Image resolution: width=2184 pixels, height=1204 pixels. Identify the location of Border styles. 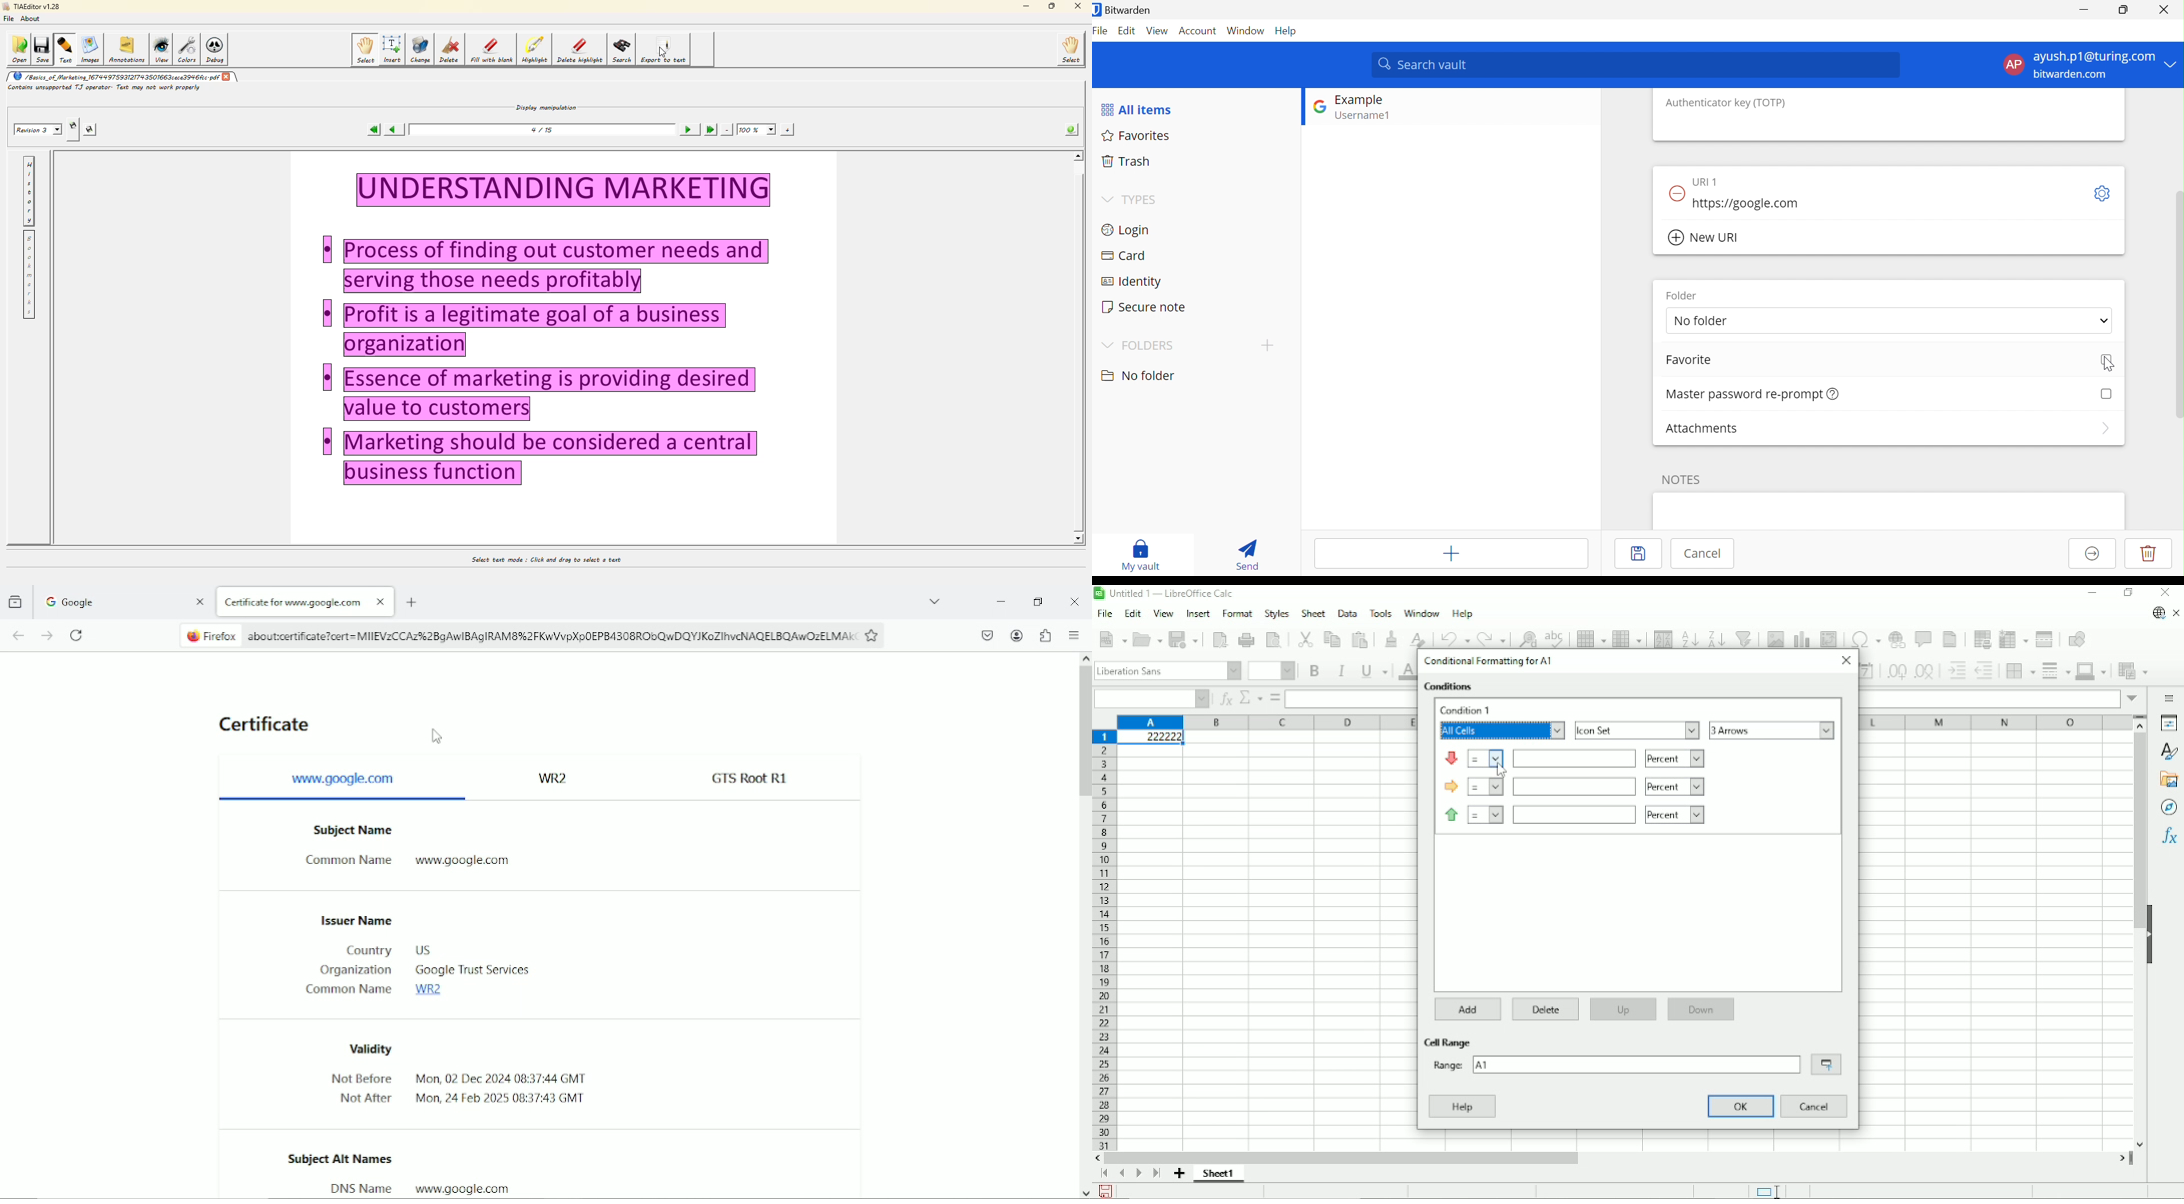
(2055, 670).